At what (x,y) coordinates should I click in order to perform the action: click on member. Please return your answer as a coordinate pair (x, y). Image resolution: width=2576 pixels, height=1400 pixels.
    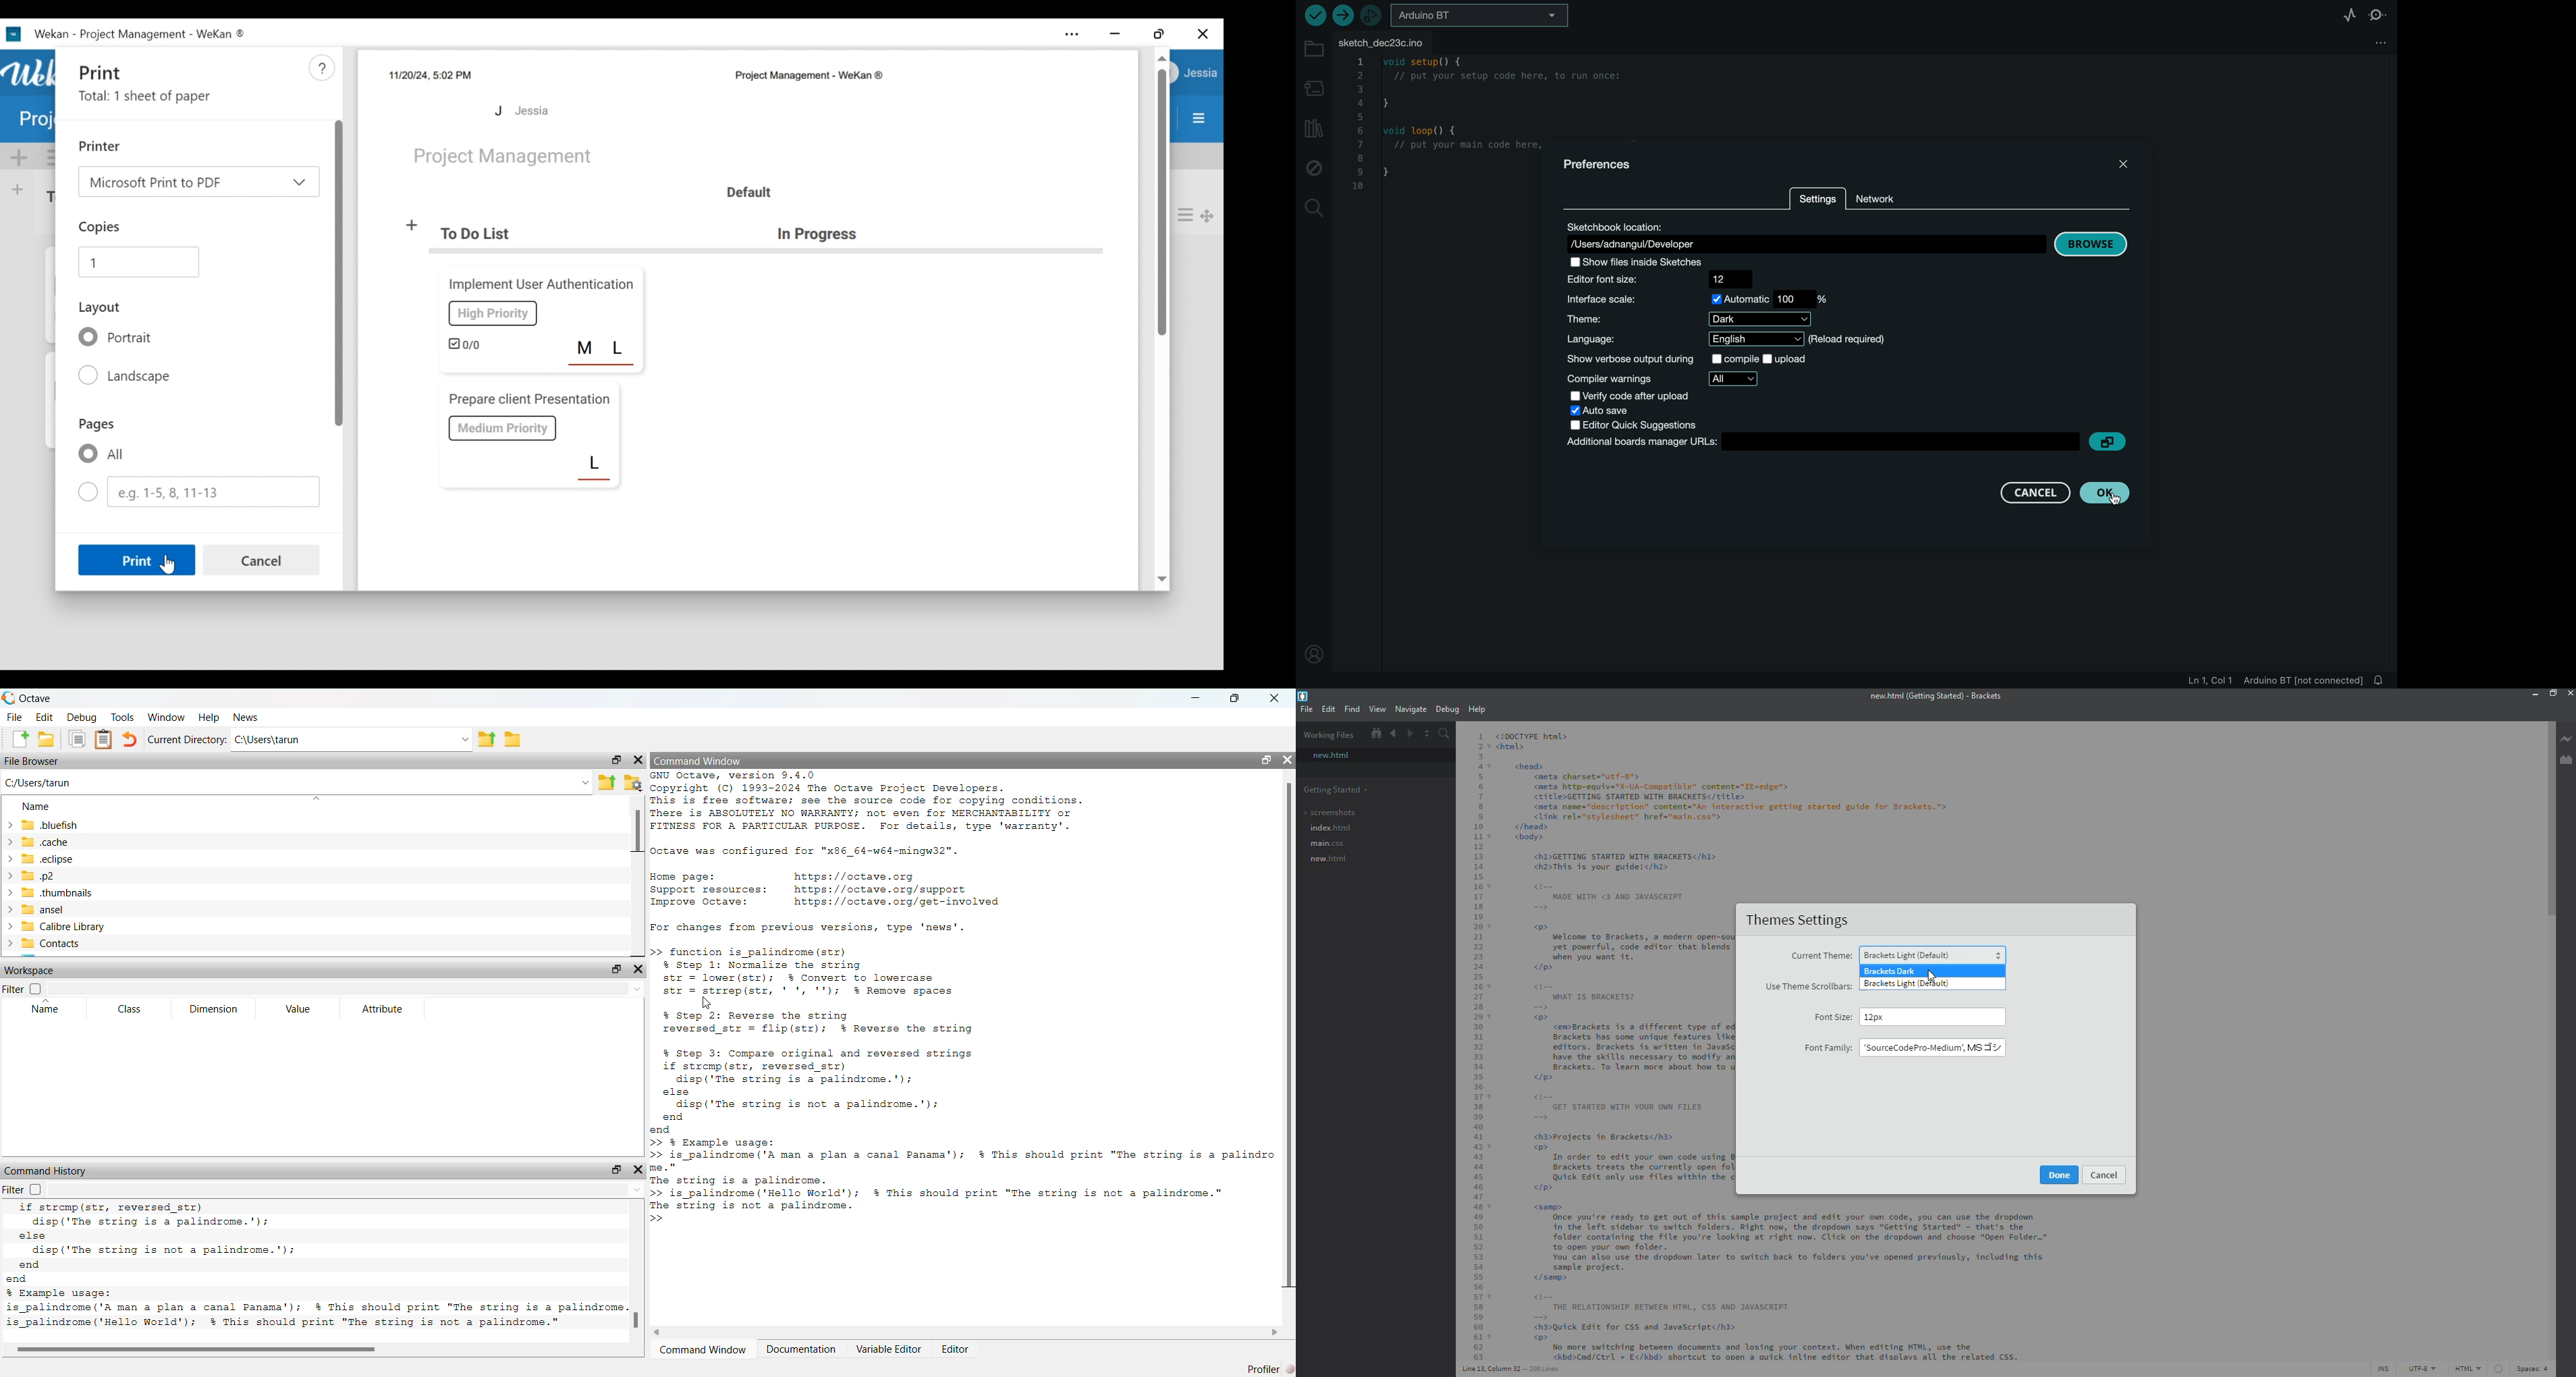
    Looking at the image, I should click on (595, 465).